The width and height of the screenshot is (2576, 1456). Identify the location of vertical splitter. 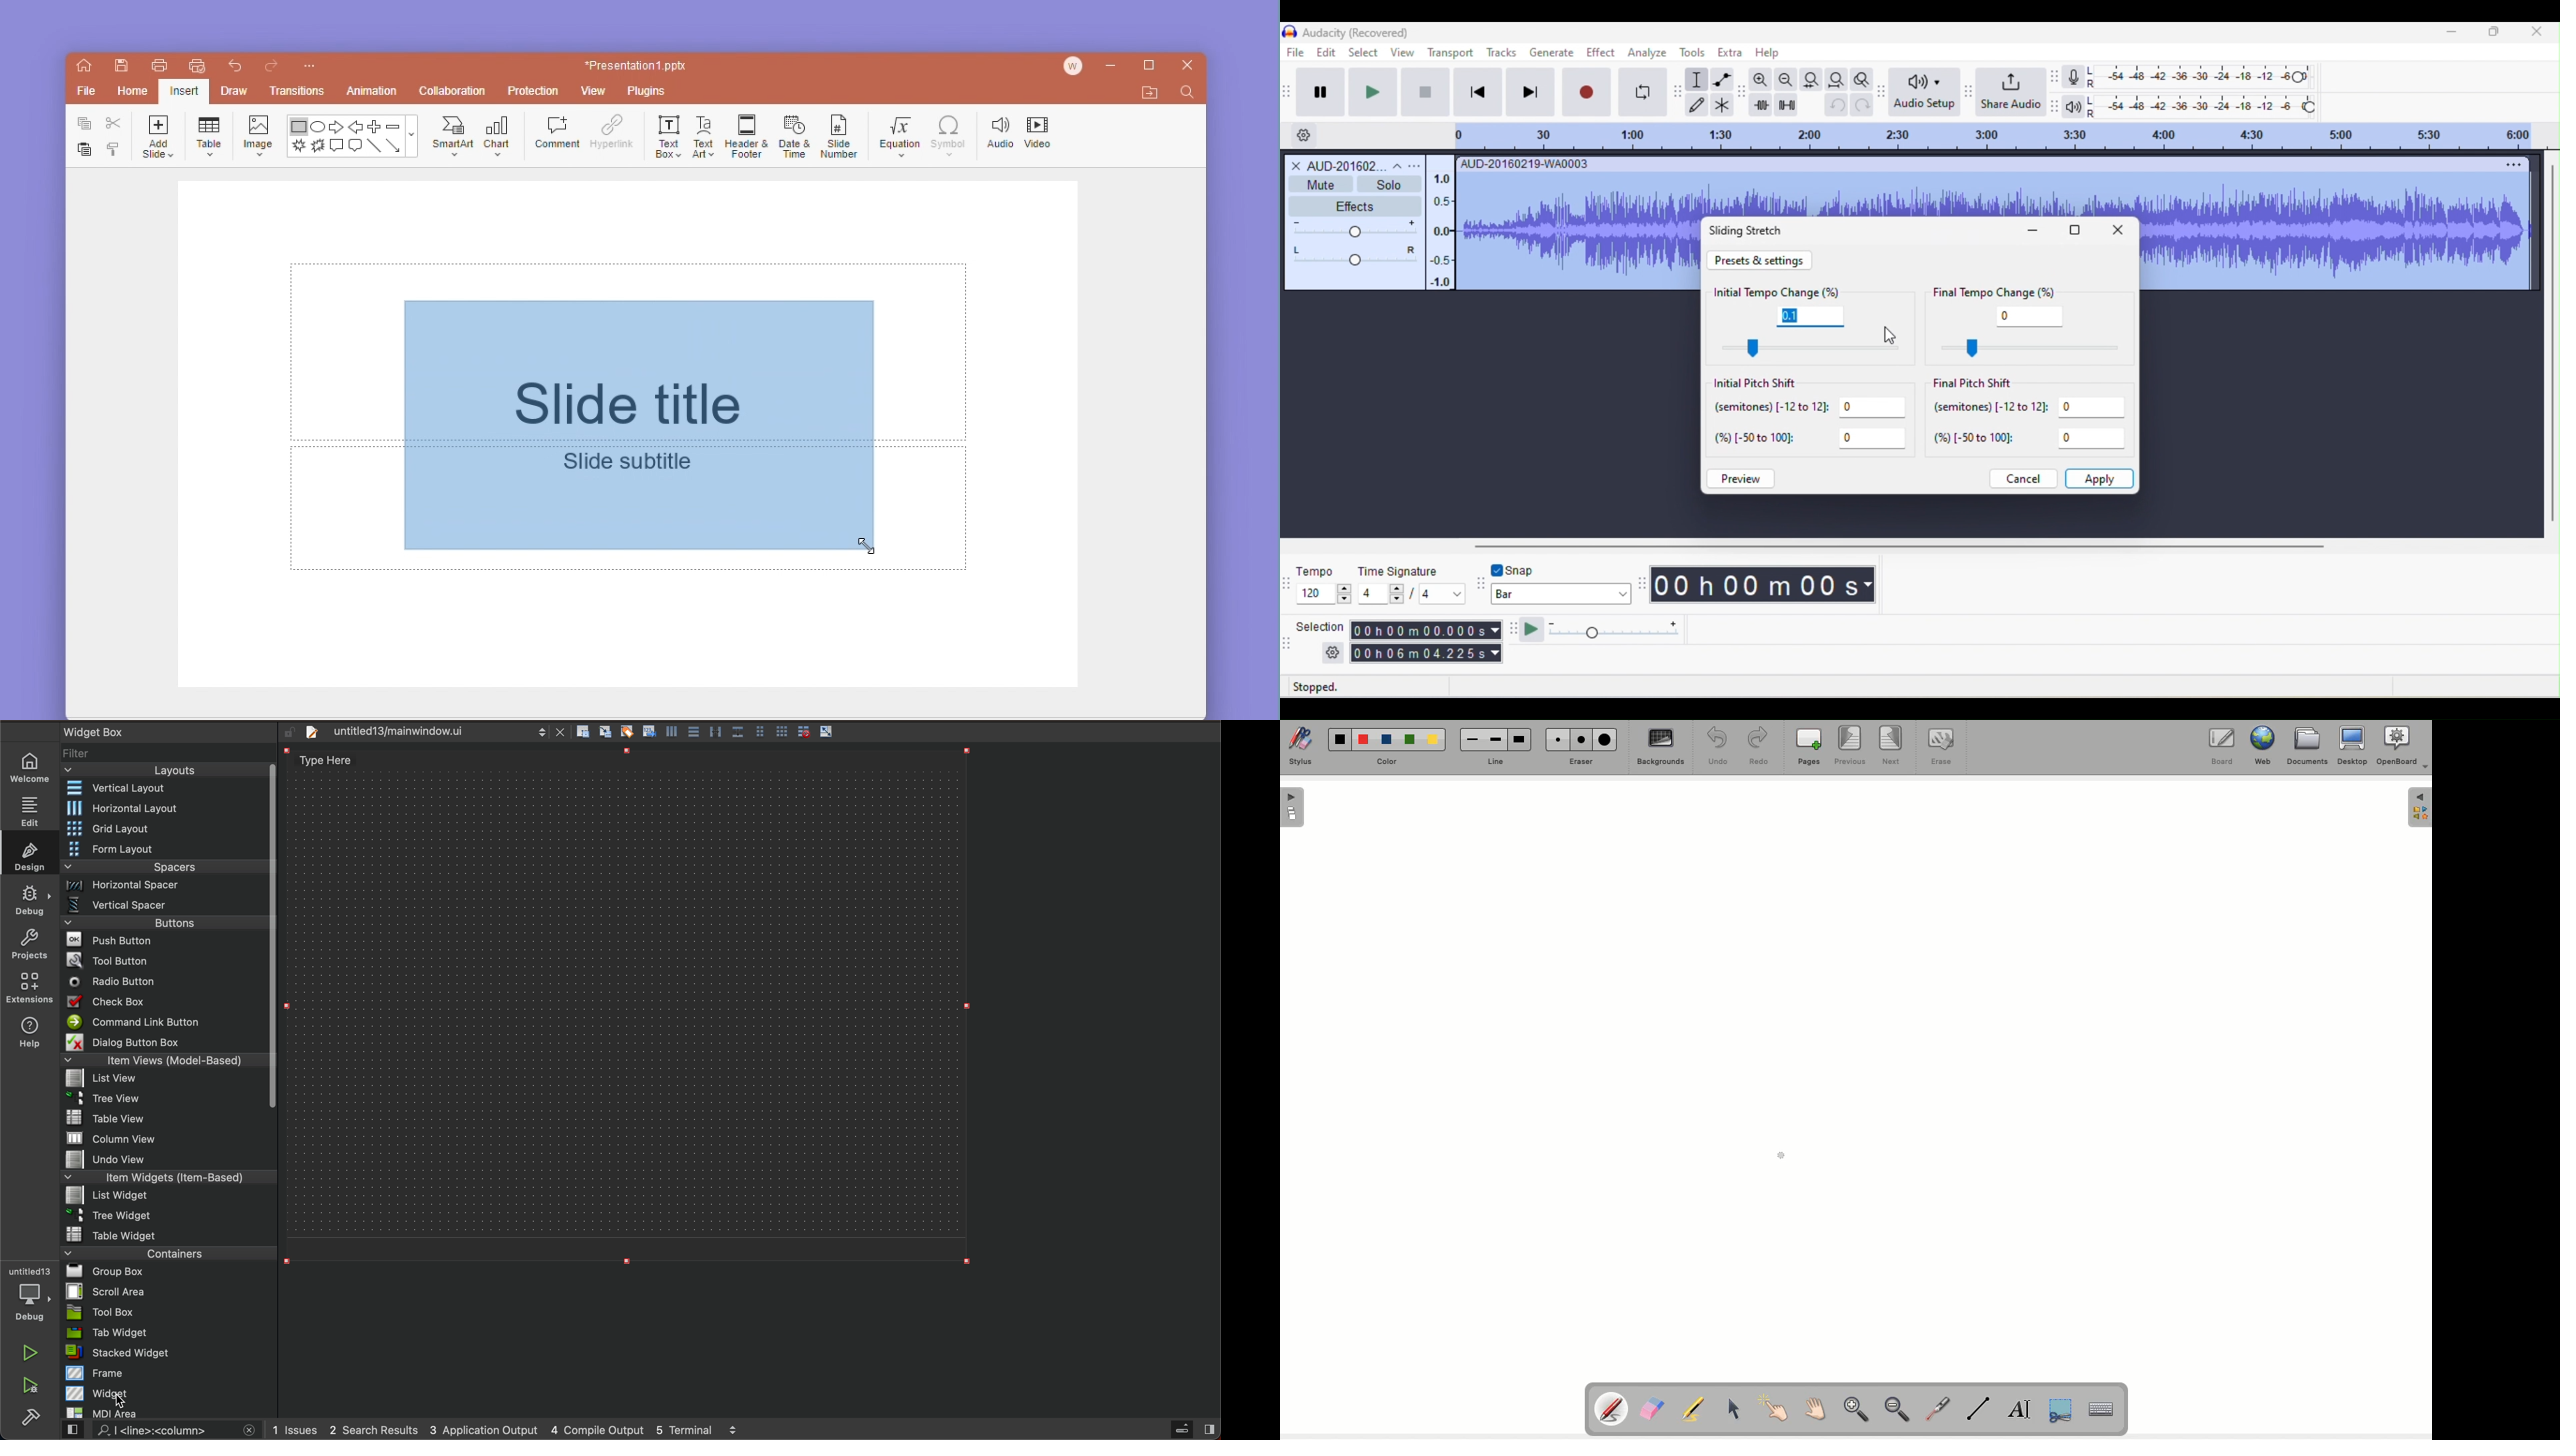
(714, 732).